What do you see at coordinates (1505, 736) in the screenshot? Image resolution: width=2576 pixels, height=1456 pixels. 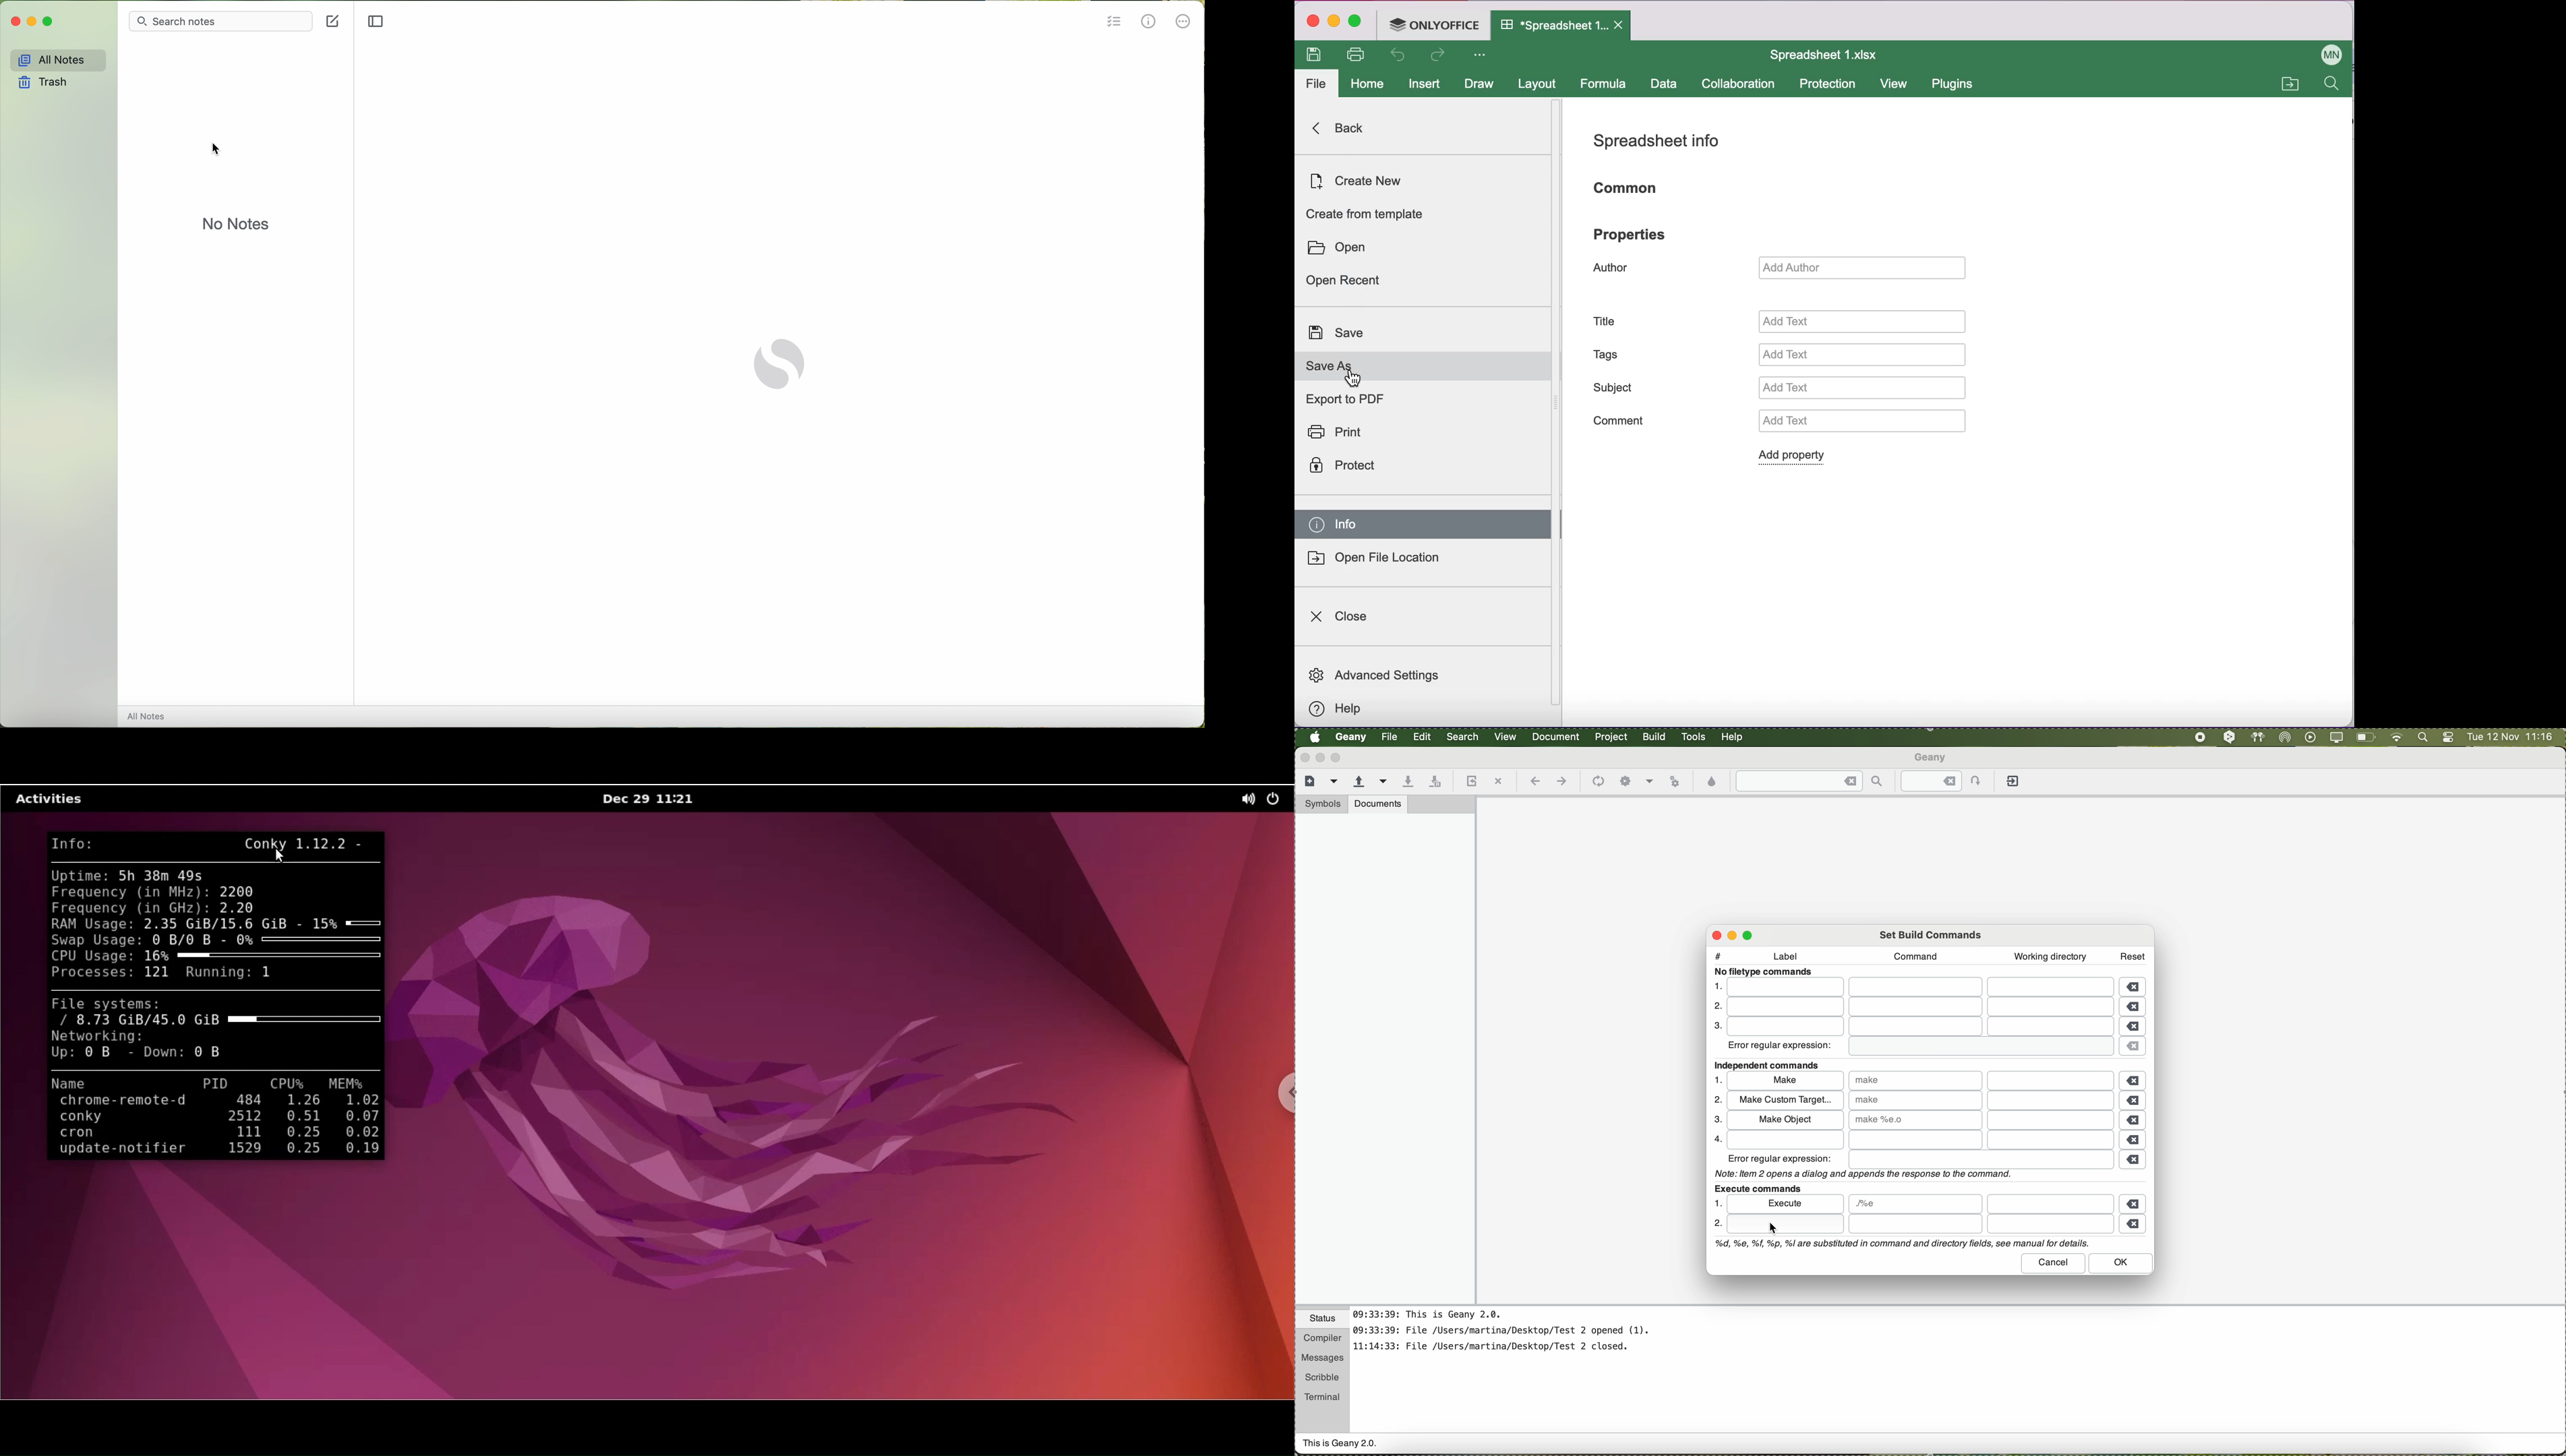 I see `view` at bounding box center [1505, 736].